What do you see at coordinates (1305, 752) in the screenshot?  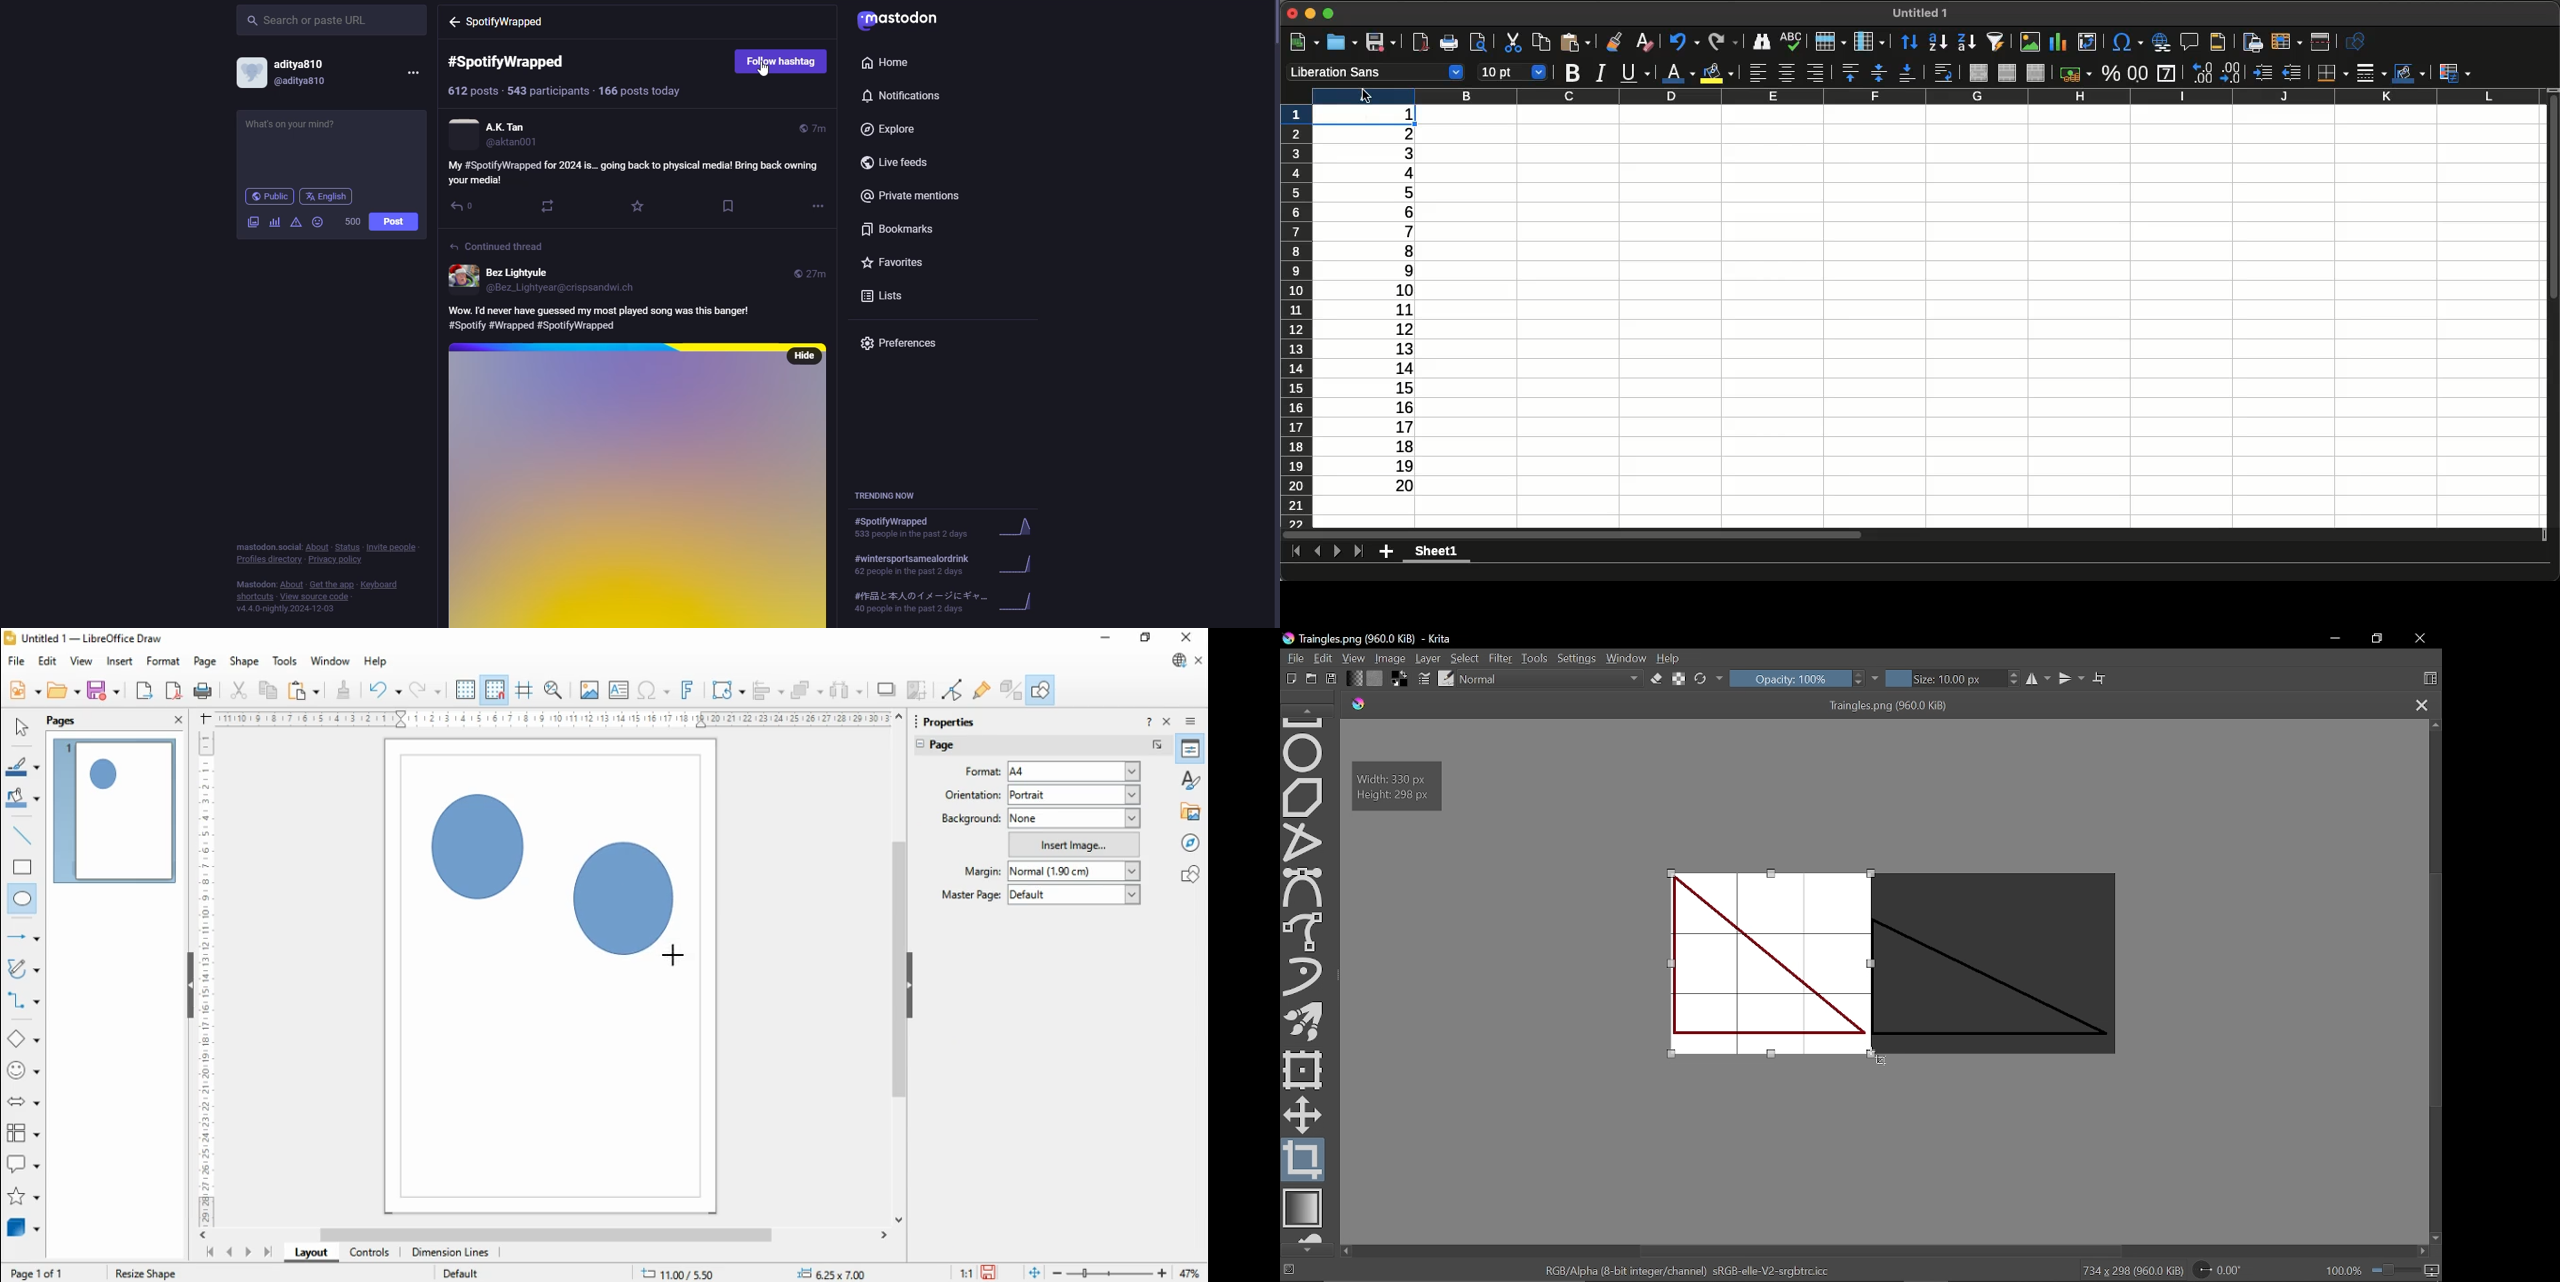 I see `Ellipse tool` at bounding box center [1305, 752].